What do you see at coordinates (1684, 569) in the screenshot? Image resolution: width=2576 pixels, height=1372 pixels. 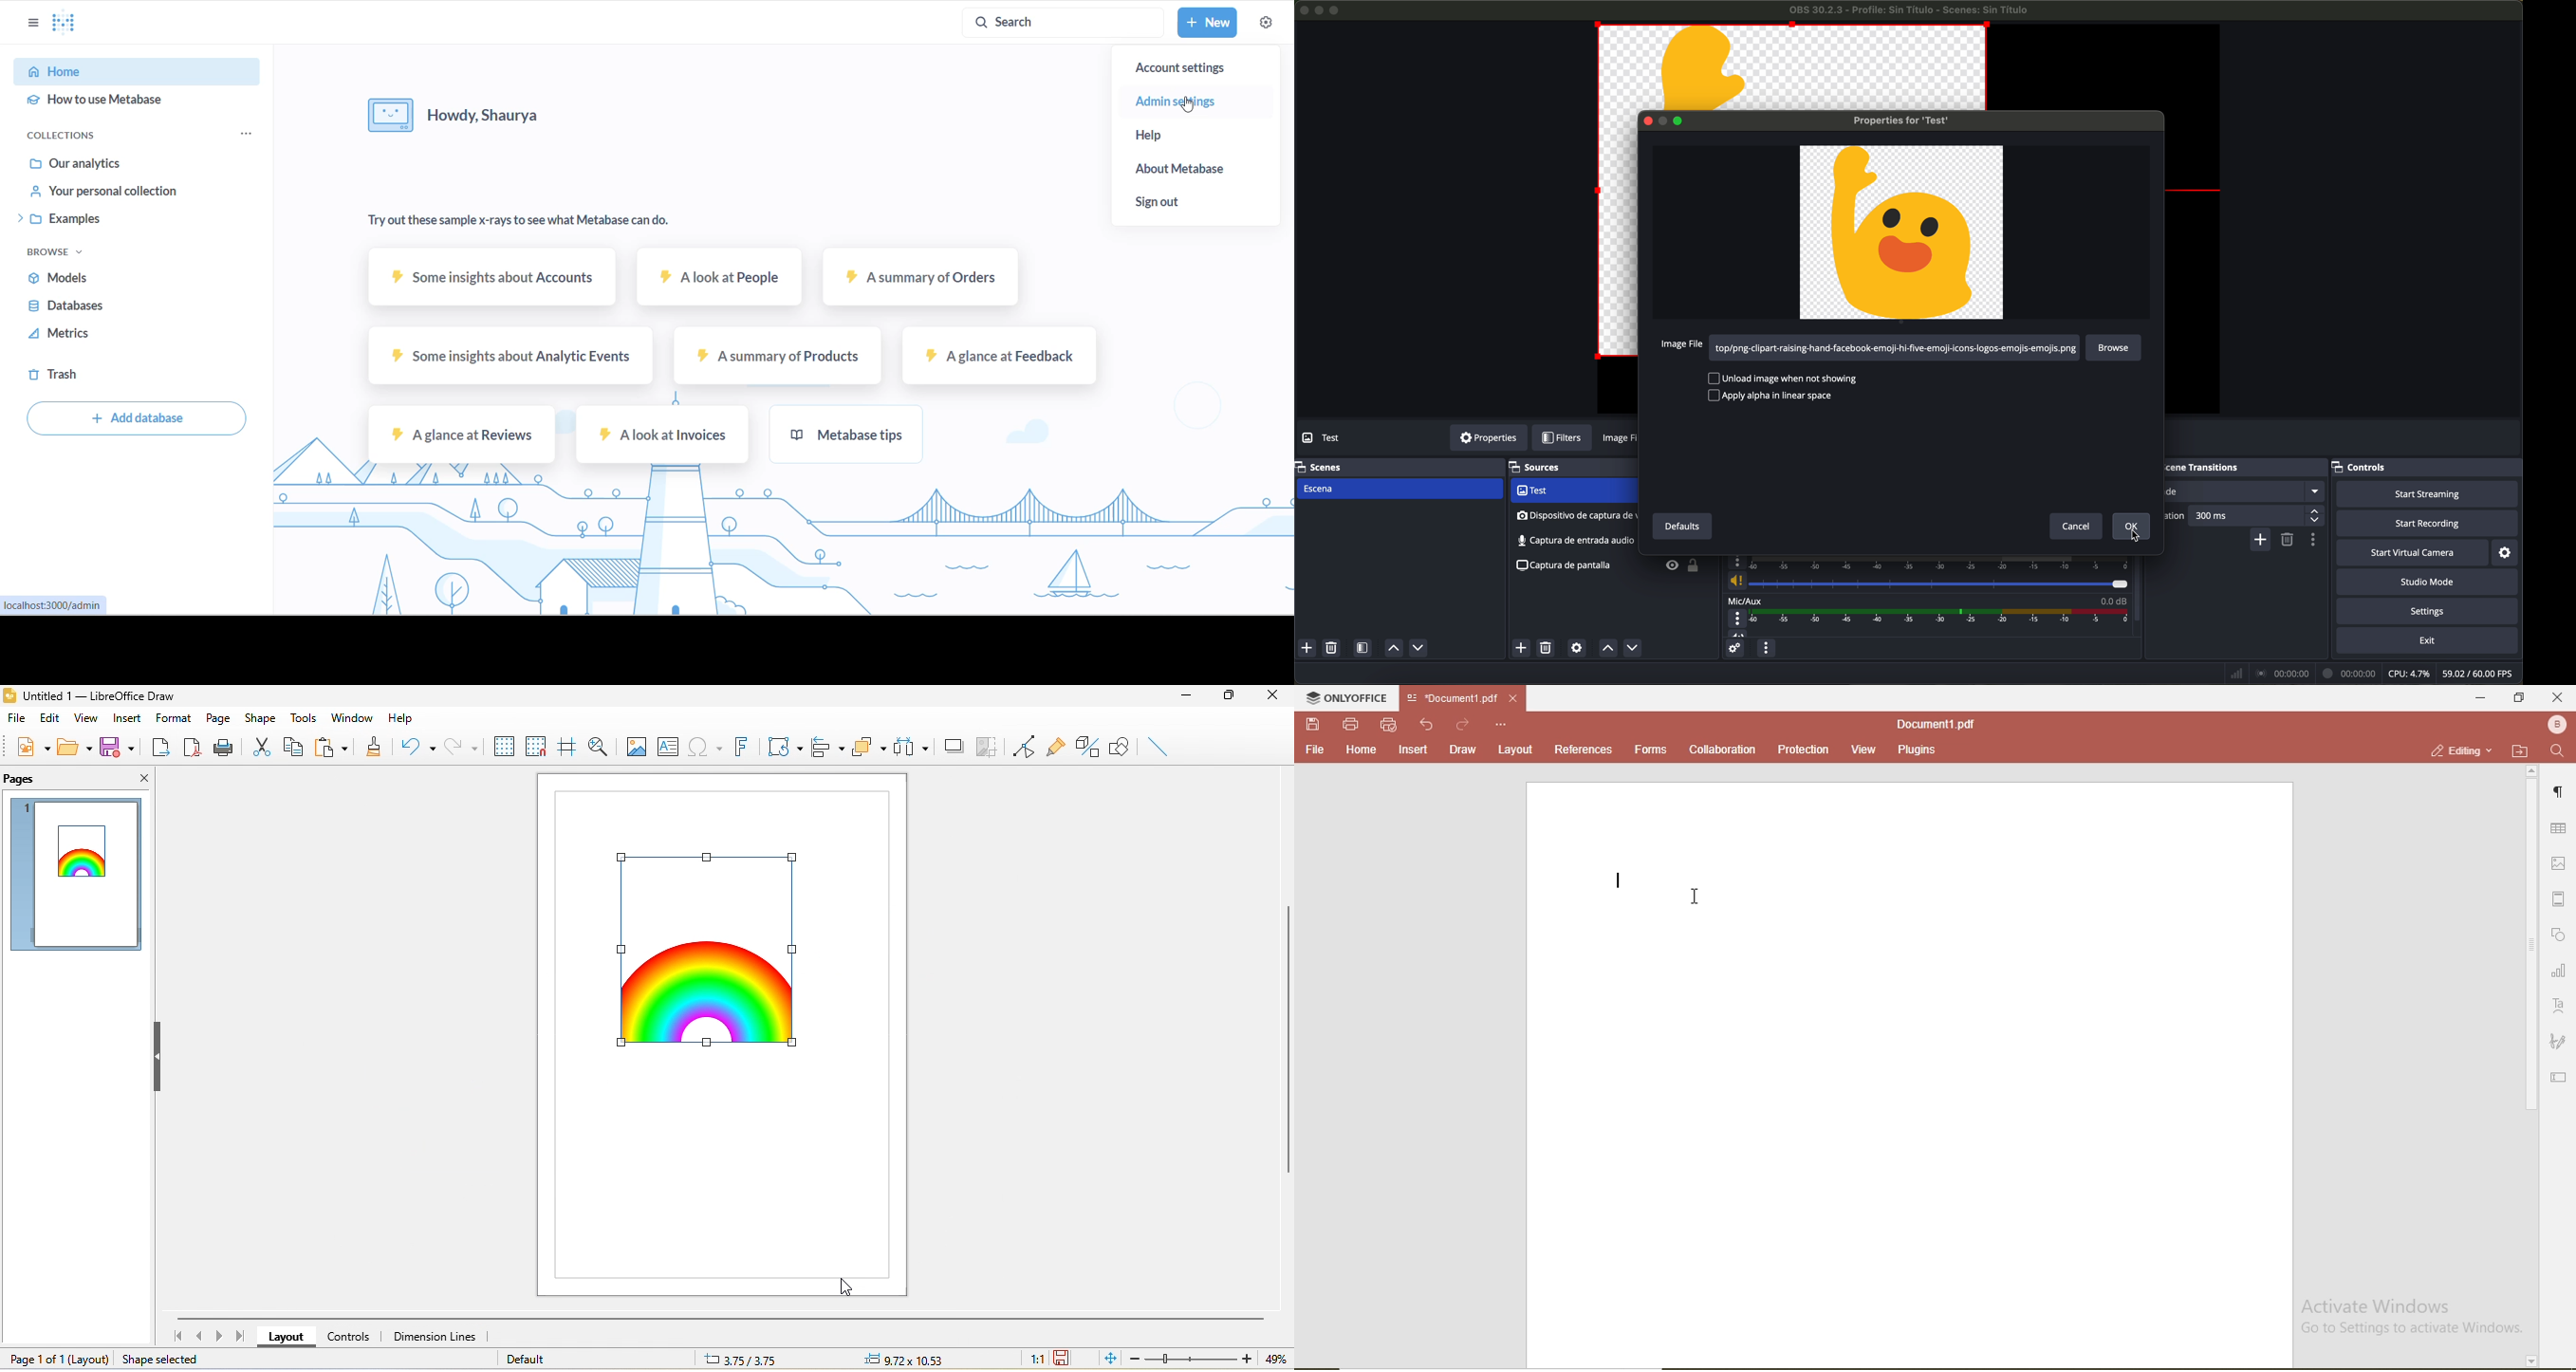 I see `unloack/visible` at bounding box center [1684, 569].